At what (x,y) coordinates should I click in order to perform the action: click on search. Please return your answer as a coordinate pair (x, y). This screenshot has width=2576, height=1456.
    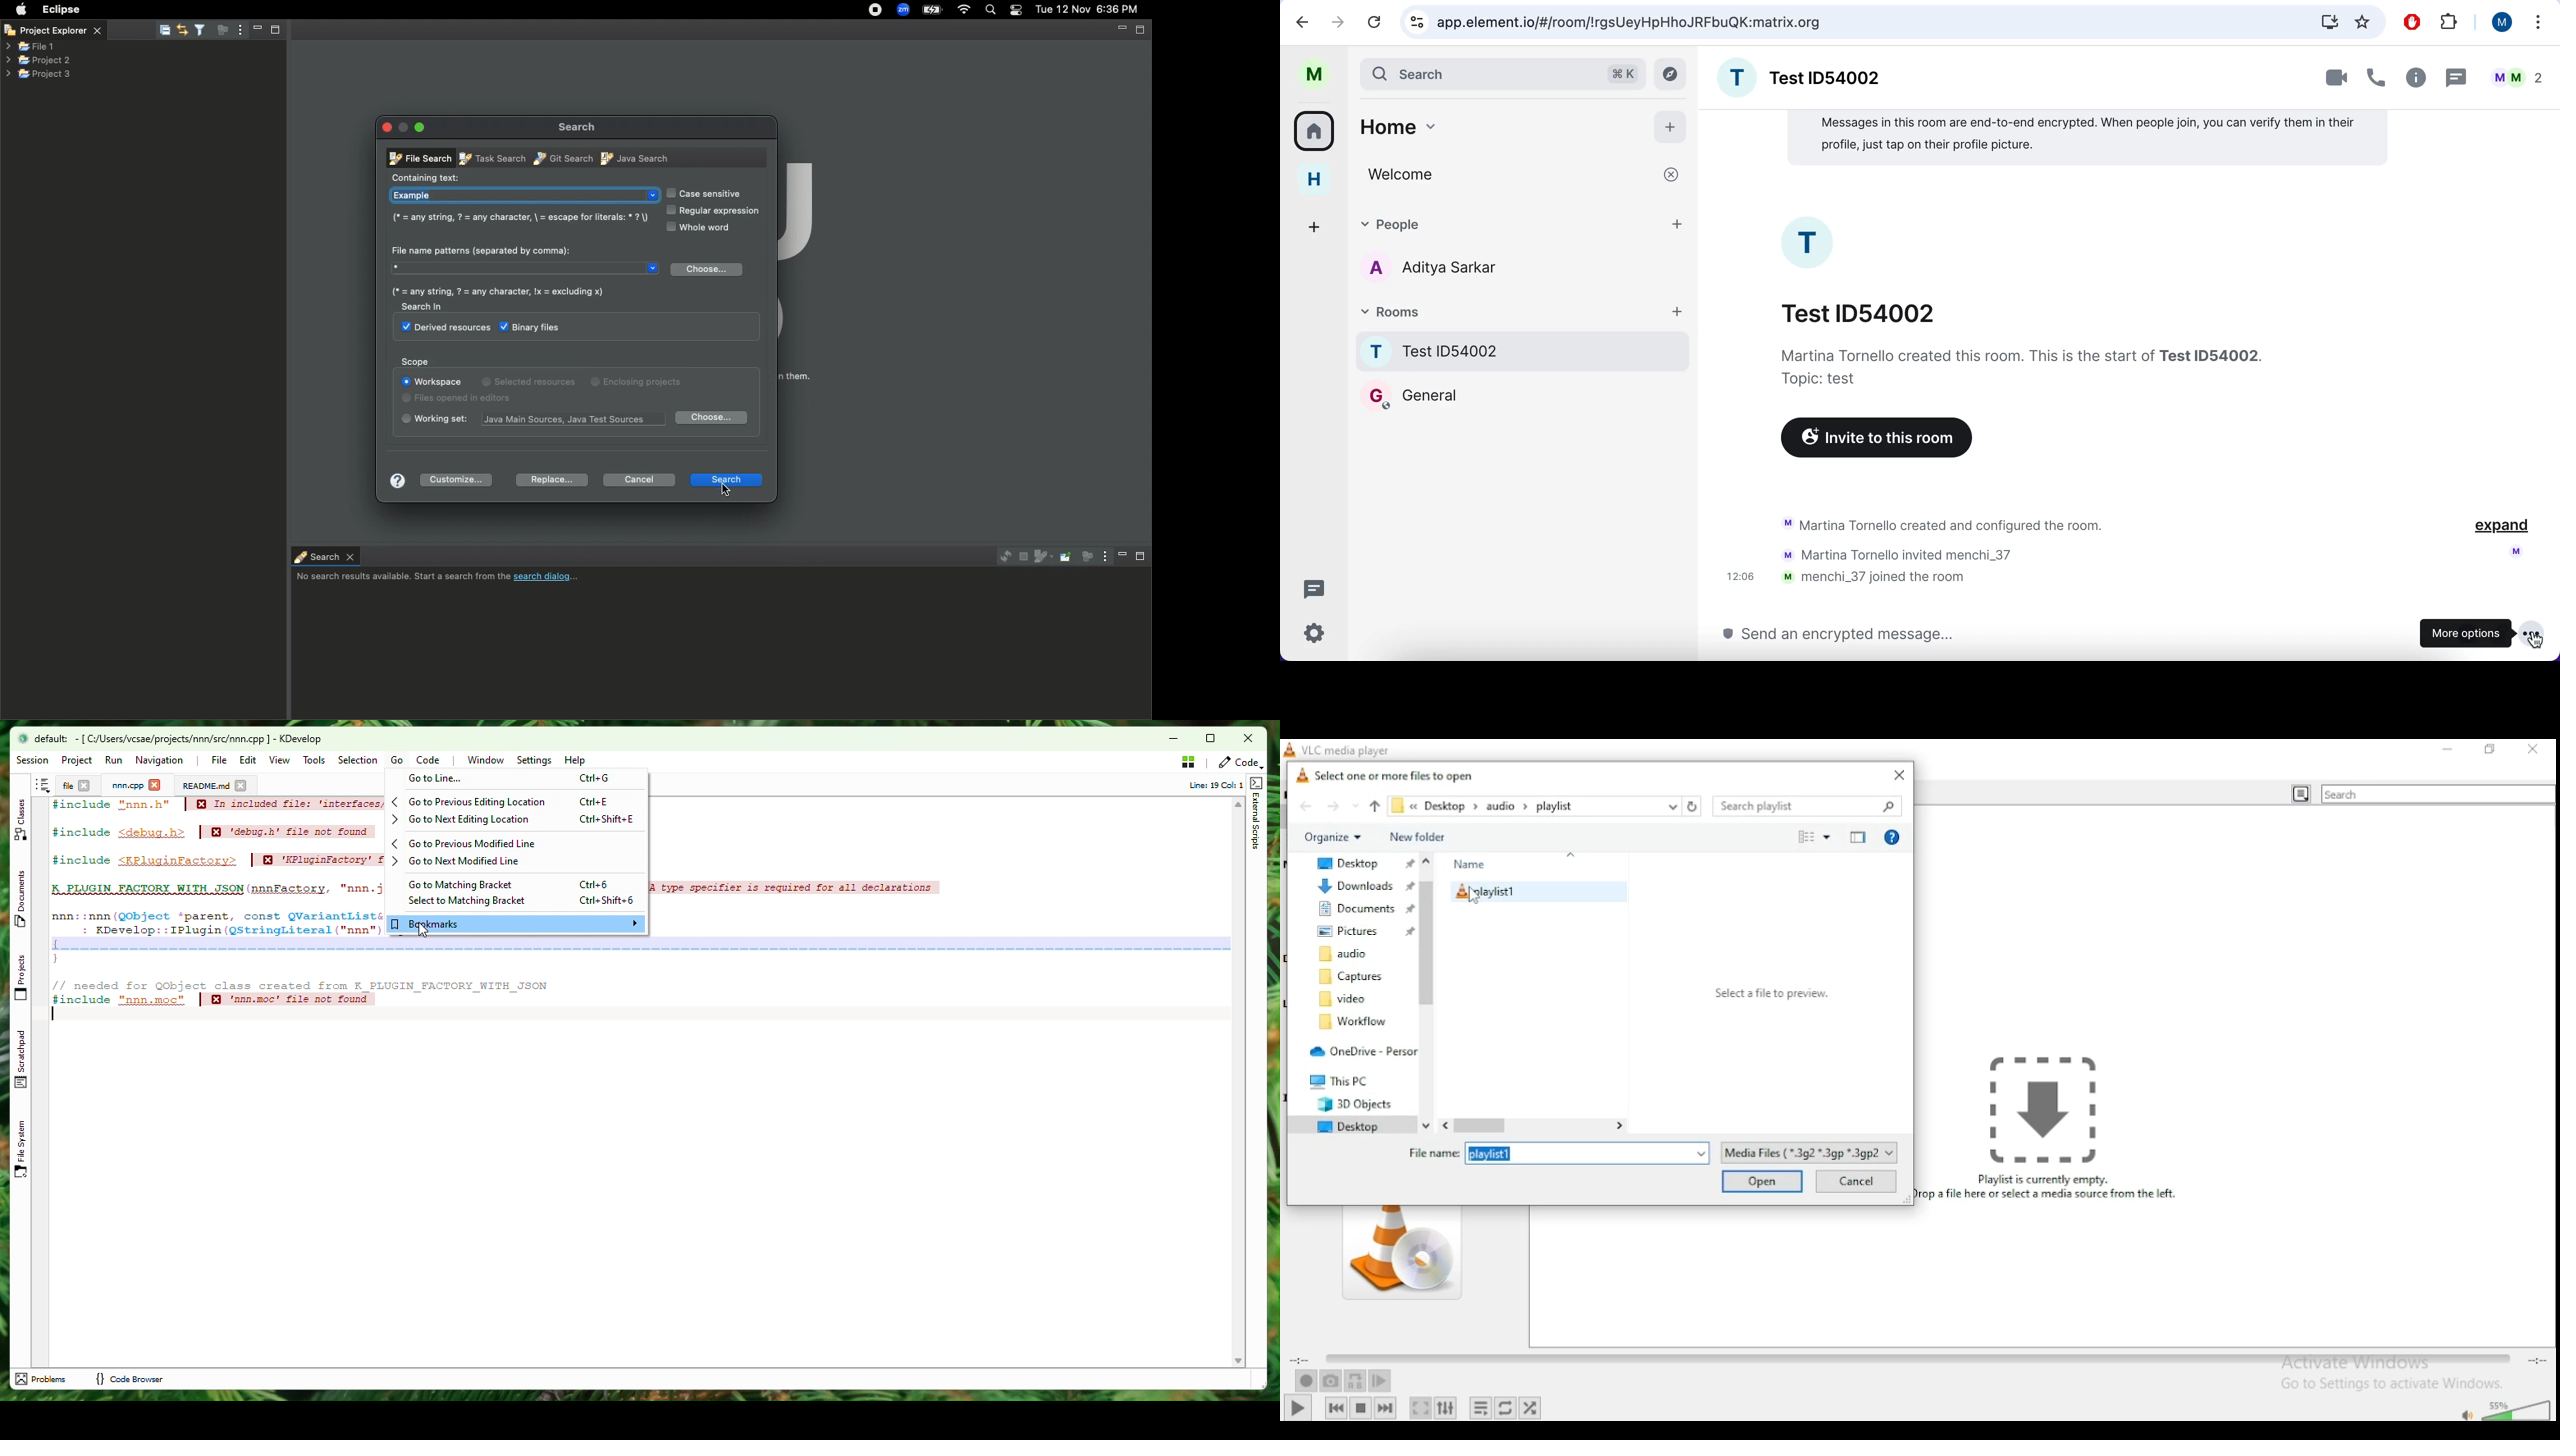
    Looking at the image, I should click on (1477, 73).